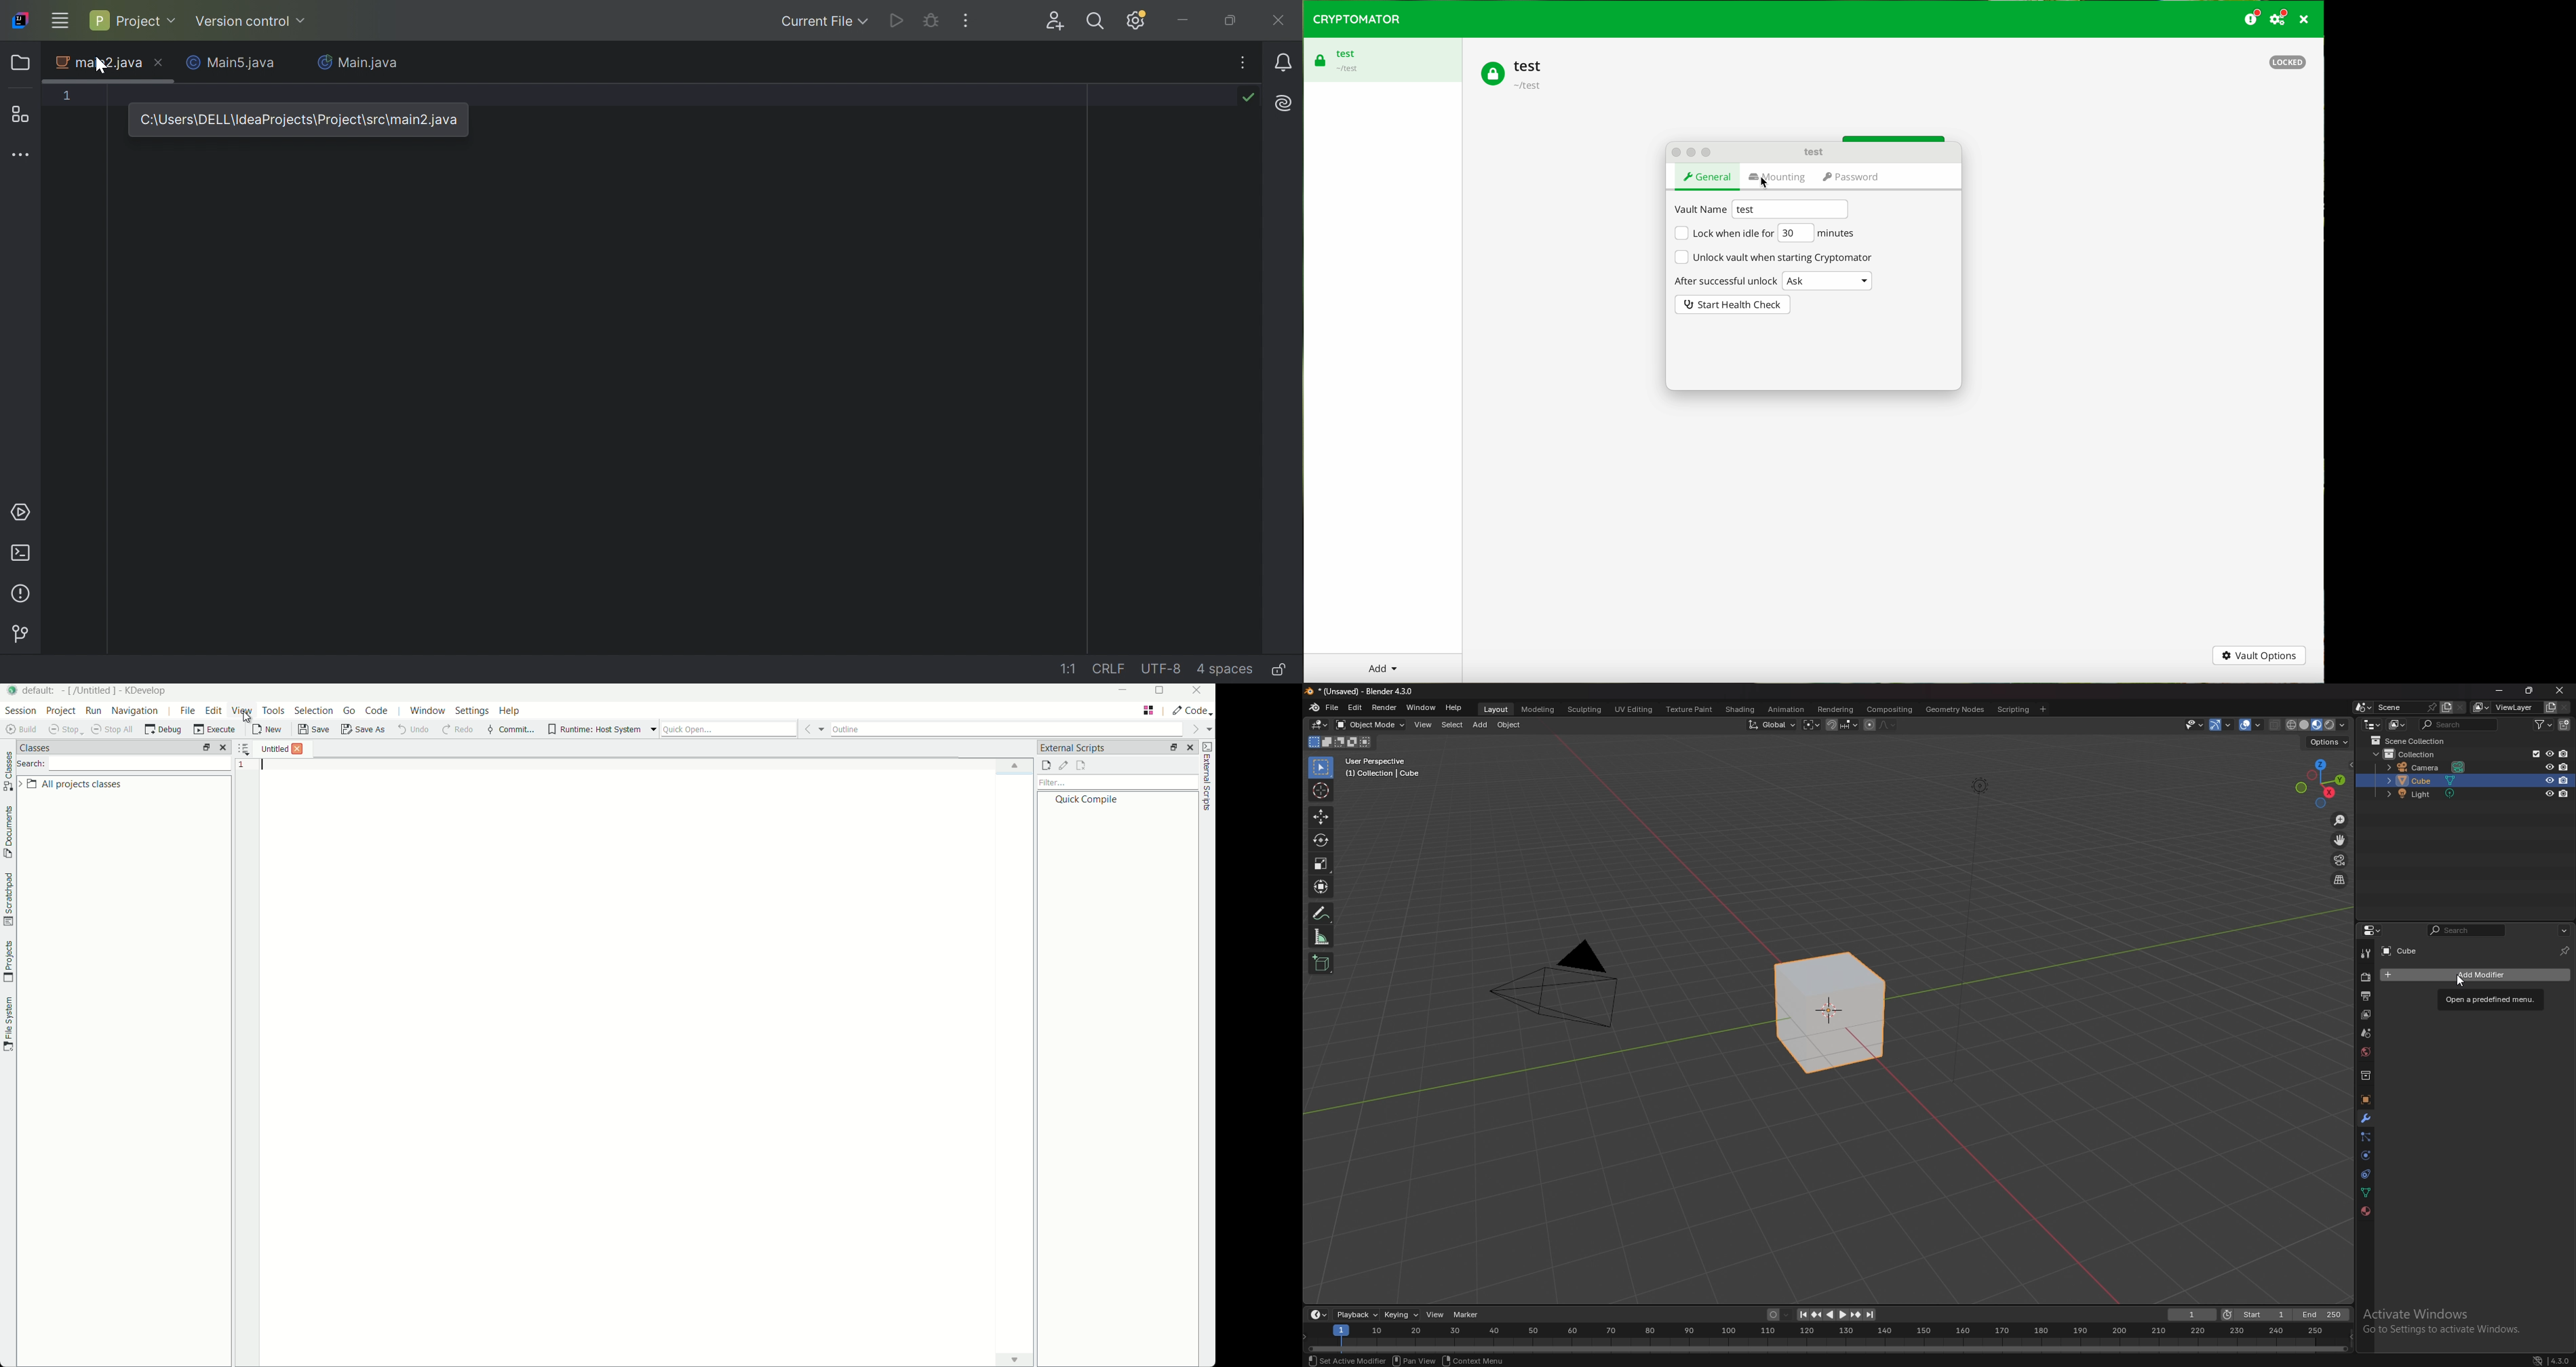 Image resolution: width=2576 pixels, height=1372 pixels. Describe the element at coordinates (2366, 1014) in the screenshot. I see `view layer` at that location.